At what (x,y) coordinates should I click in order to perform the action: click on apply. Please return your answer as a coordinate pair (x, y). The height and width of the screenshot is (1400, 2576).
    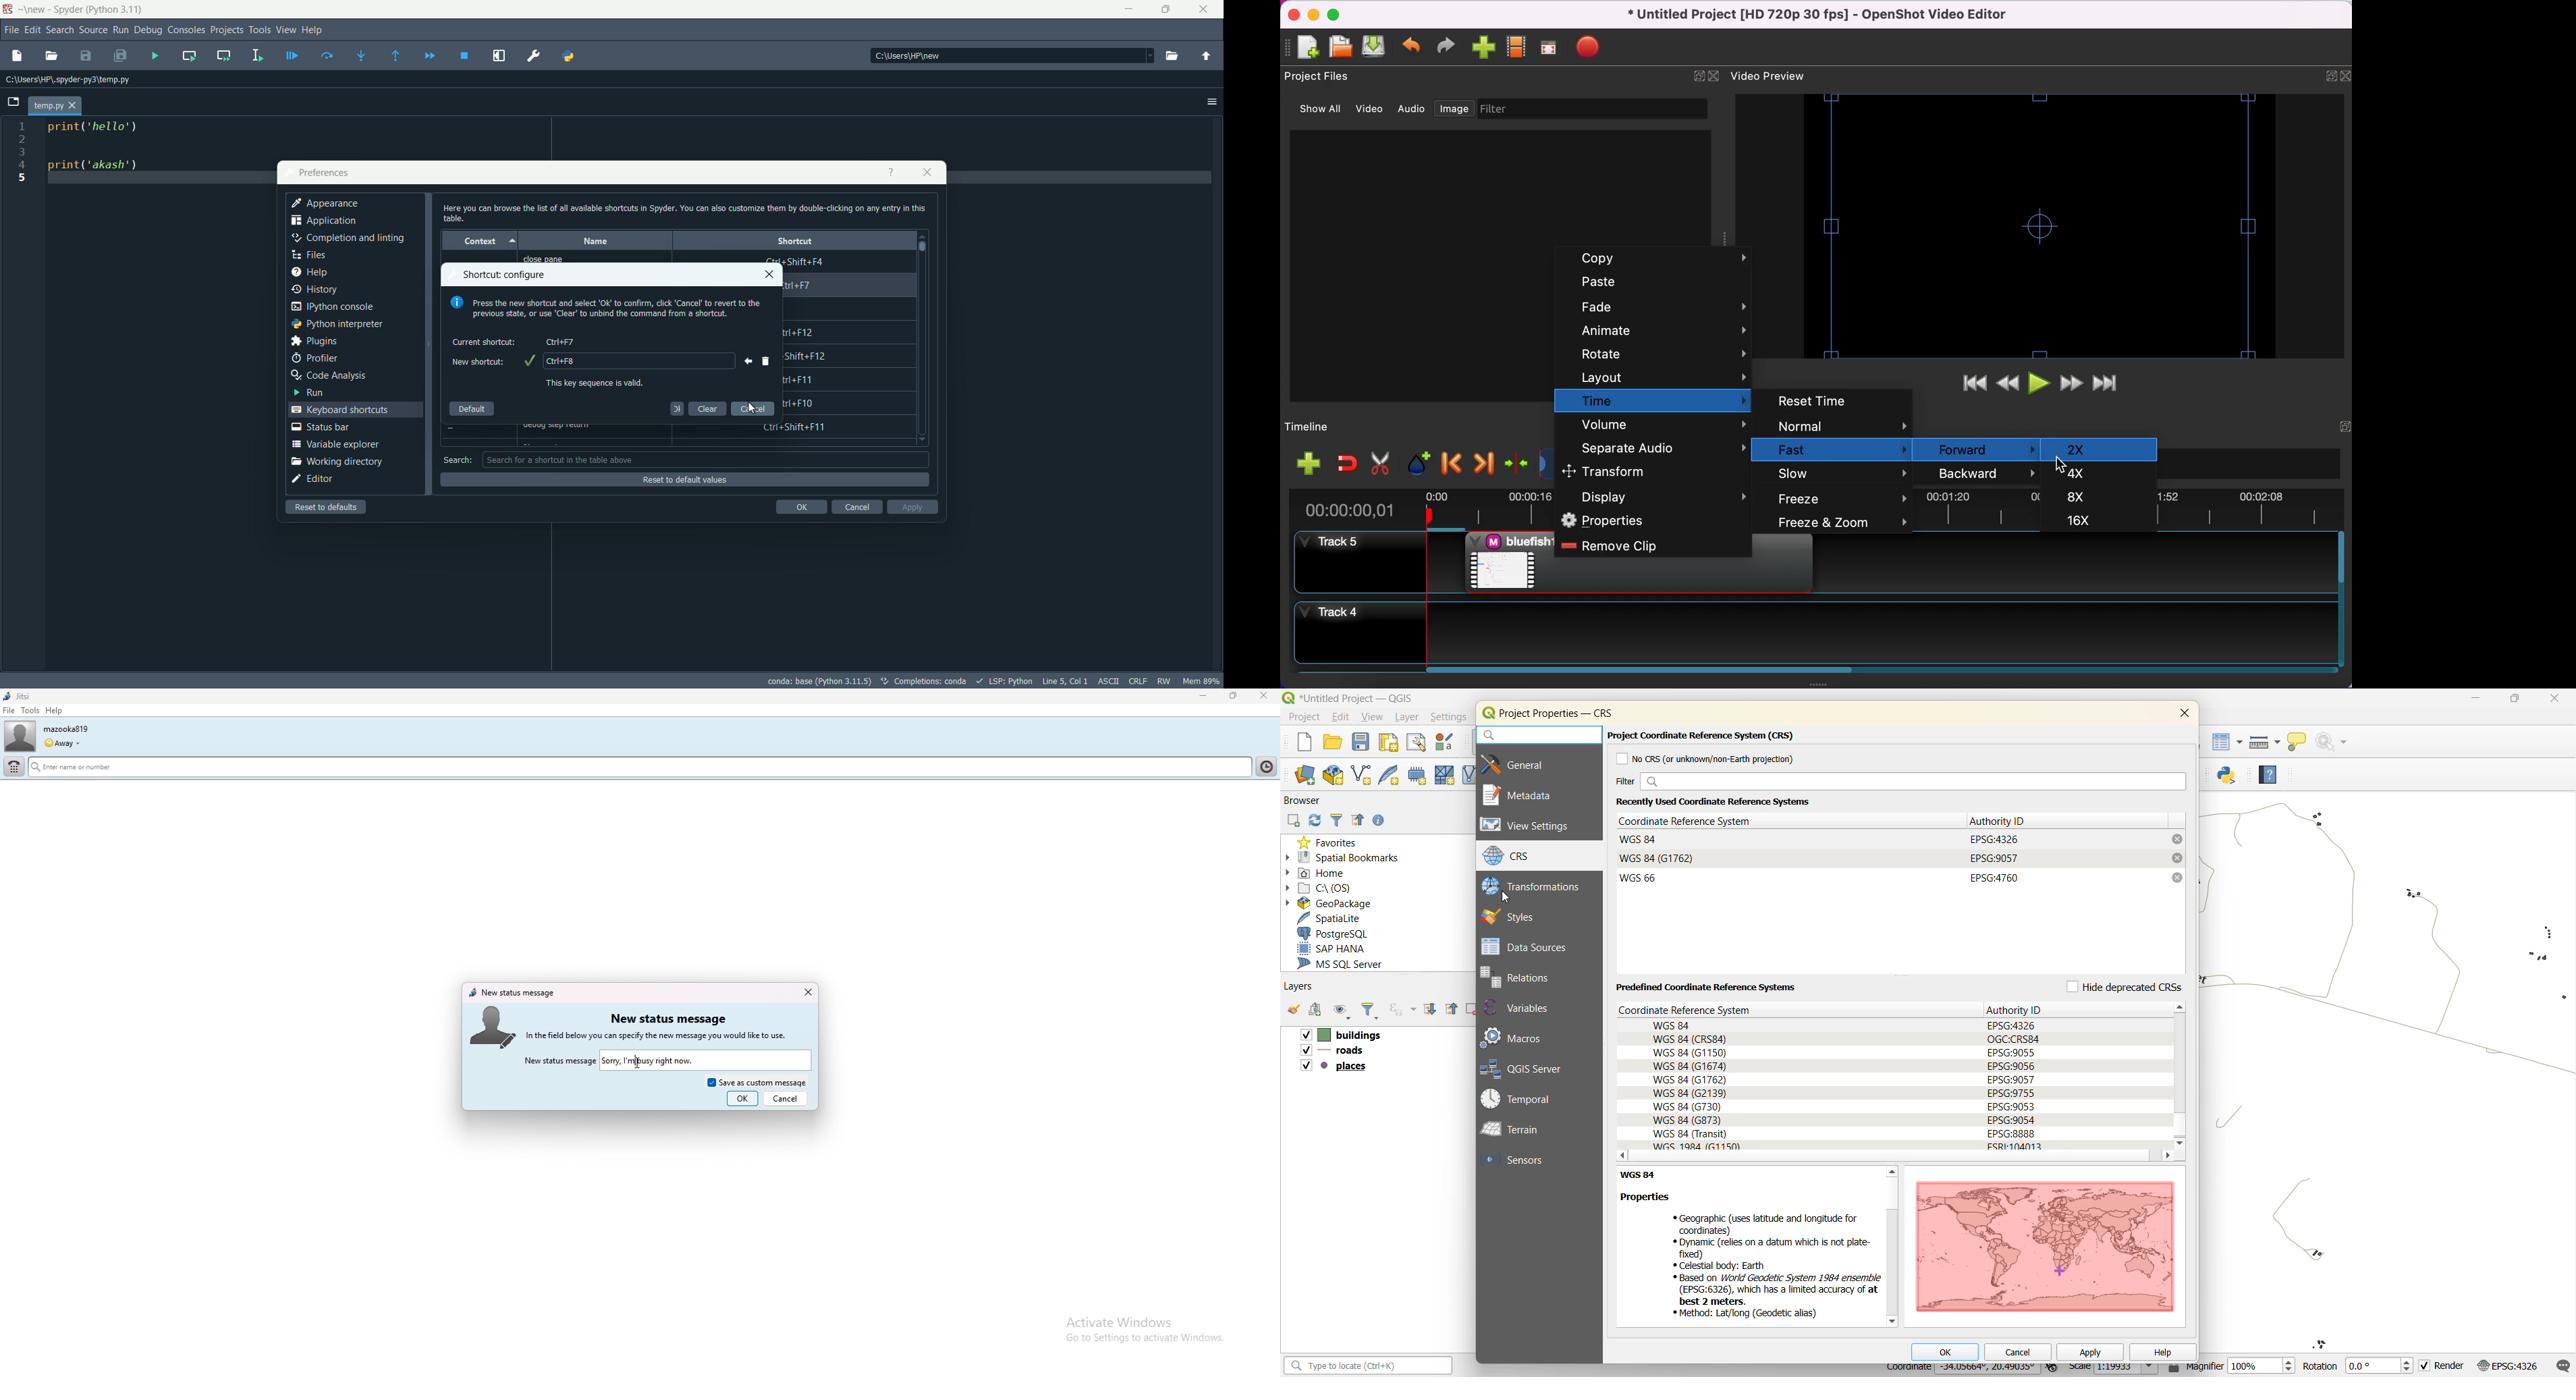
    Looking at the image, I should click on (913, 507).